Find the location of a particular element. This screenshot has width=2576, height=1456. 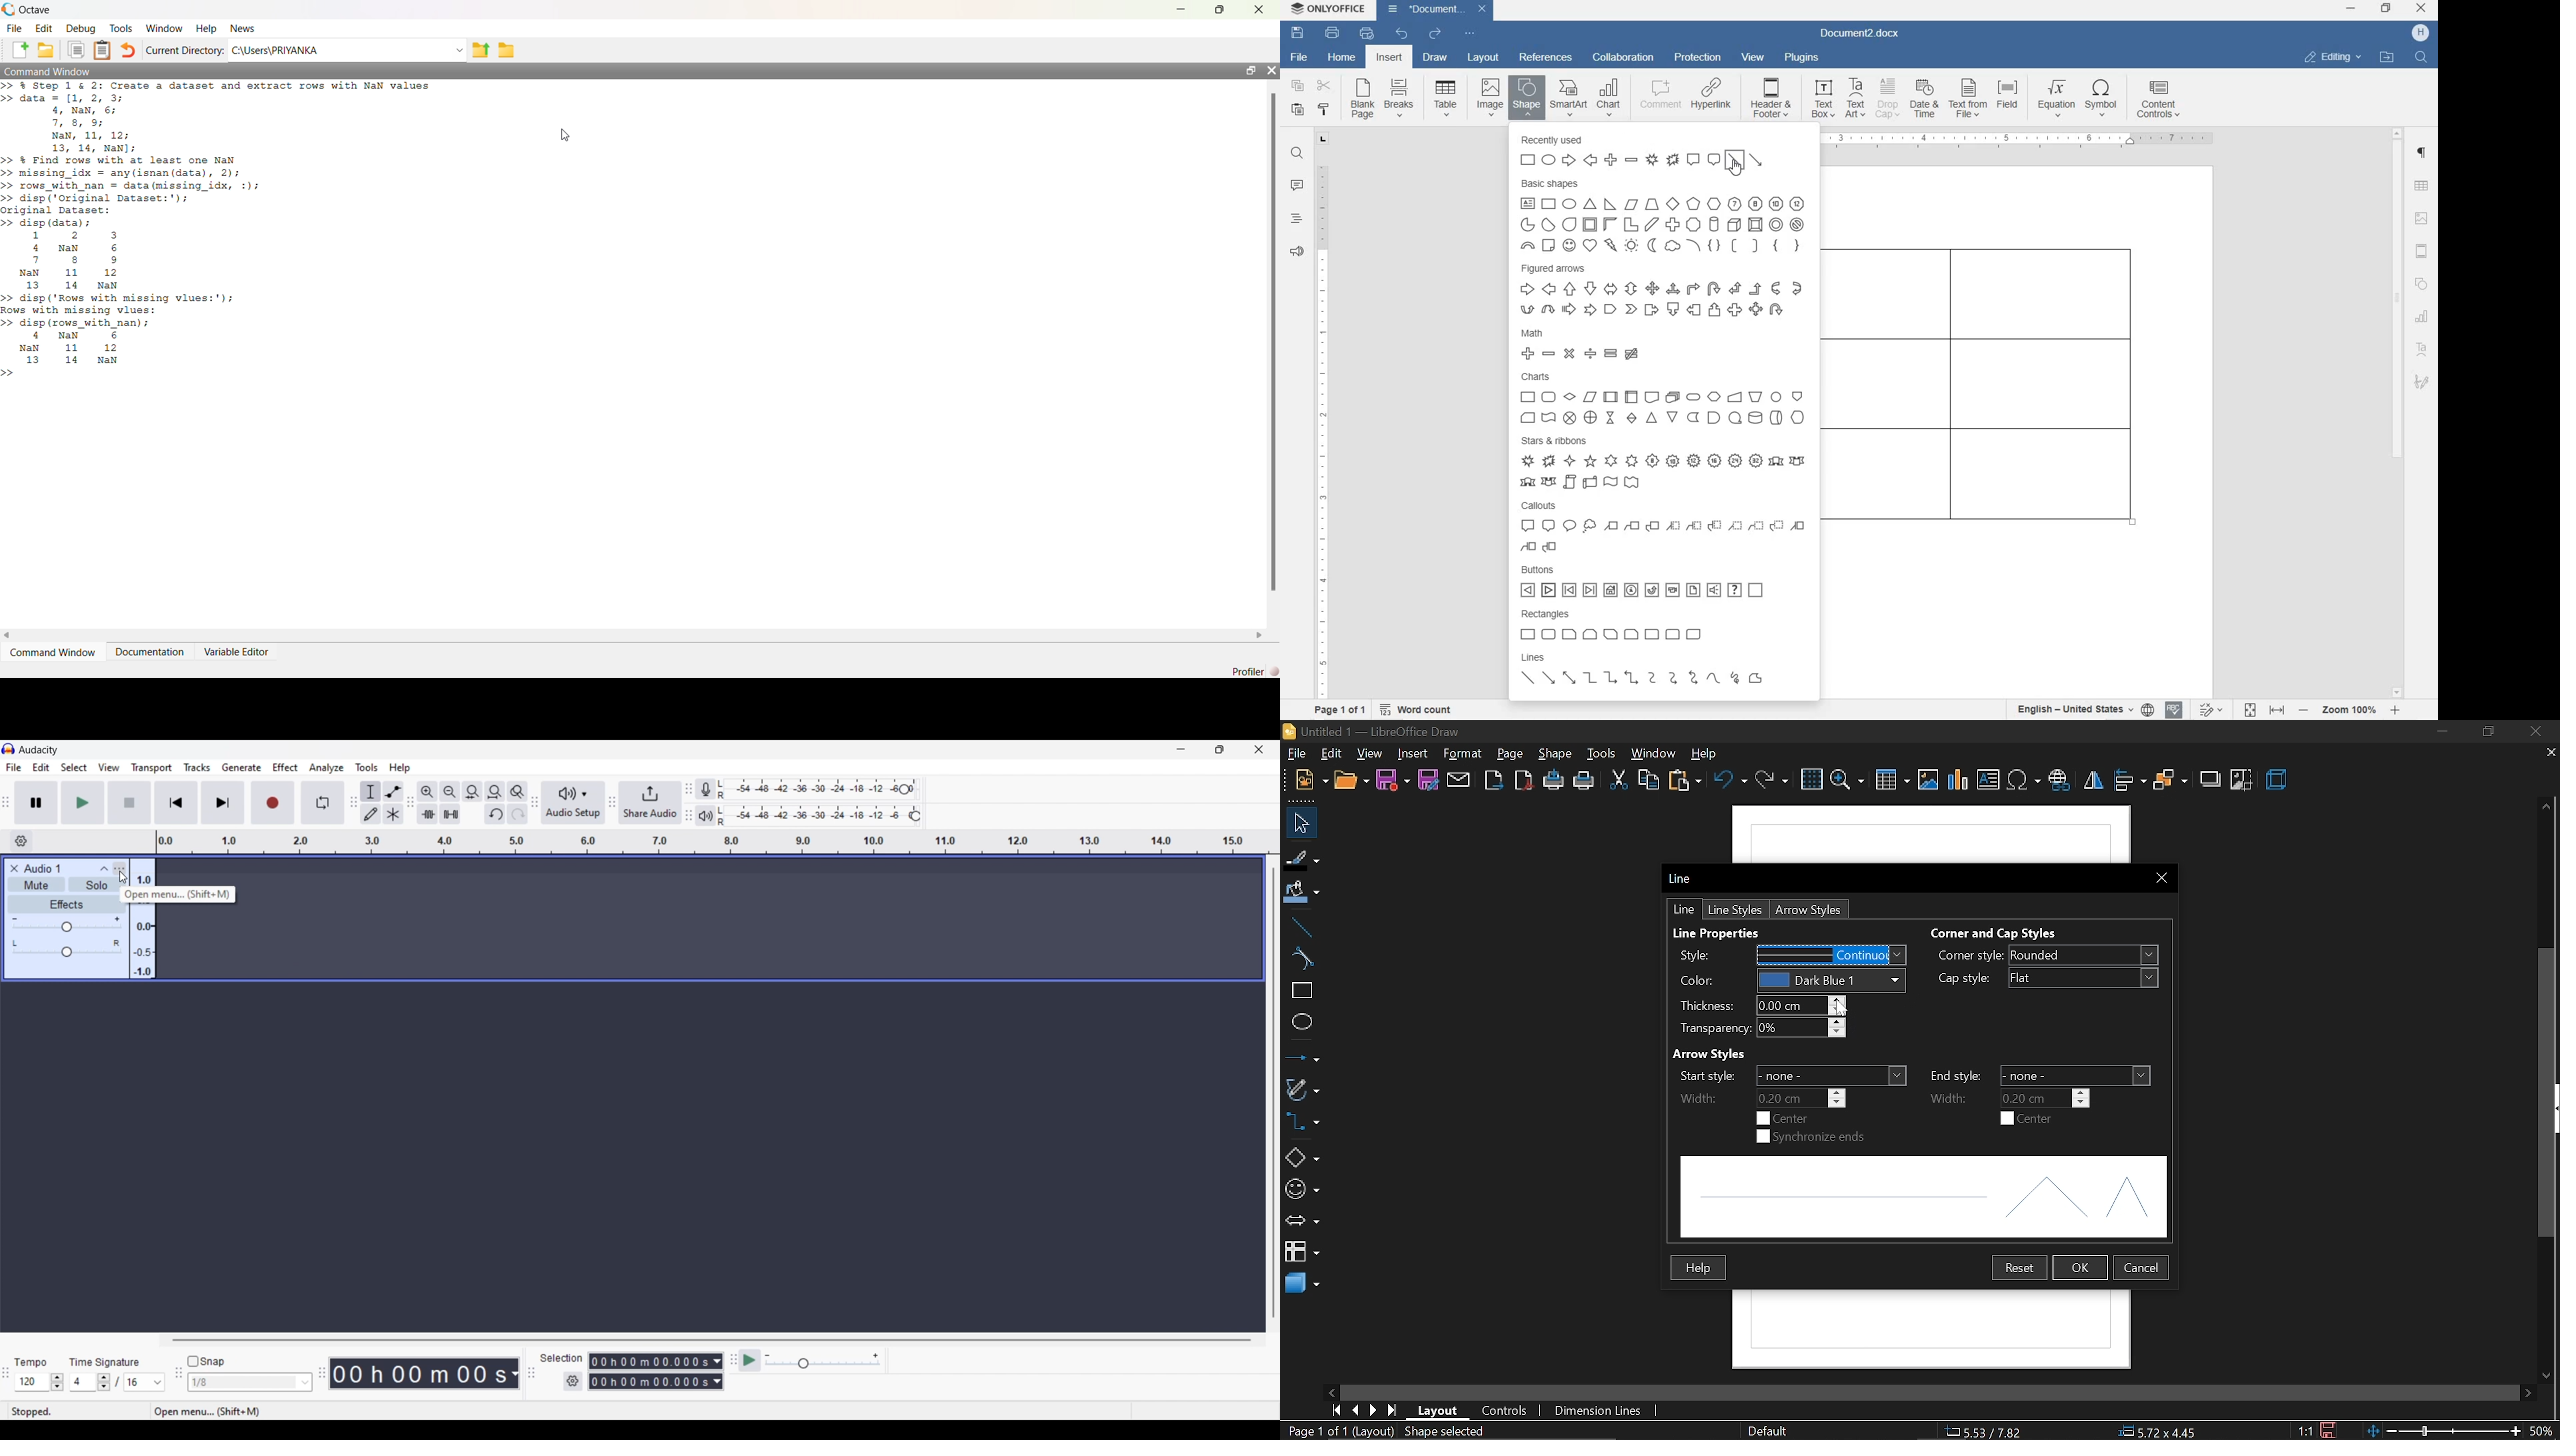

move left is located at coordinates (1334, 1390).